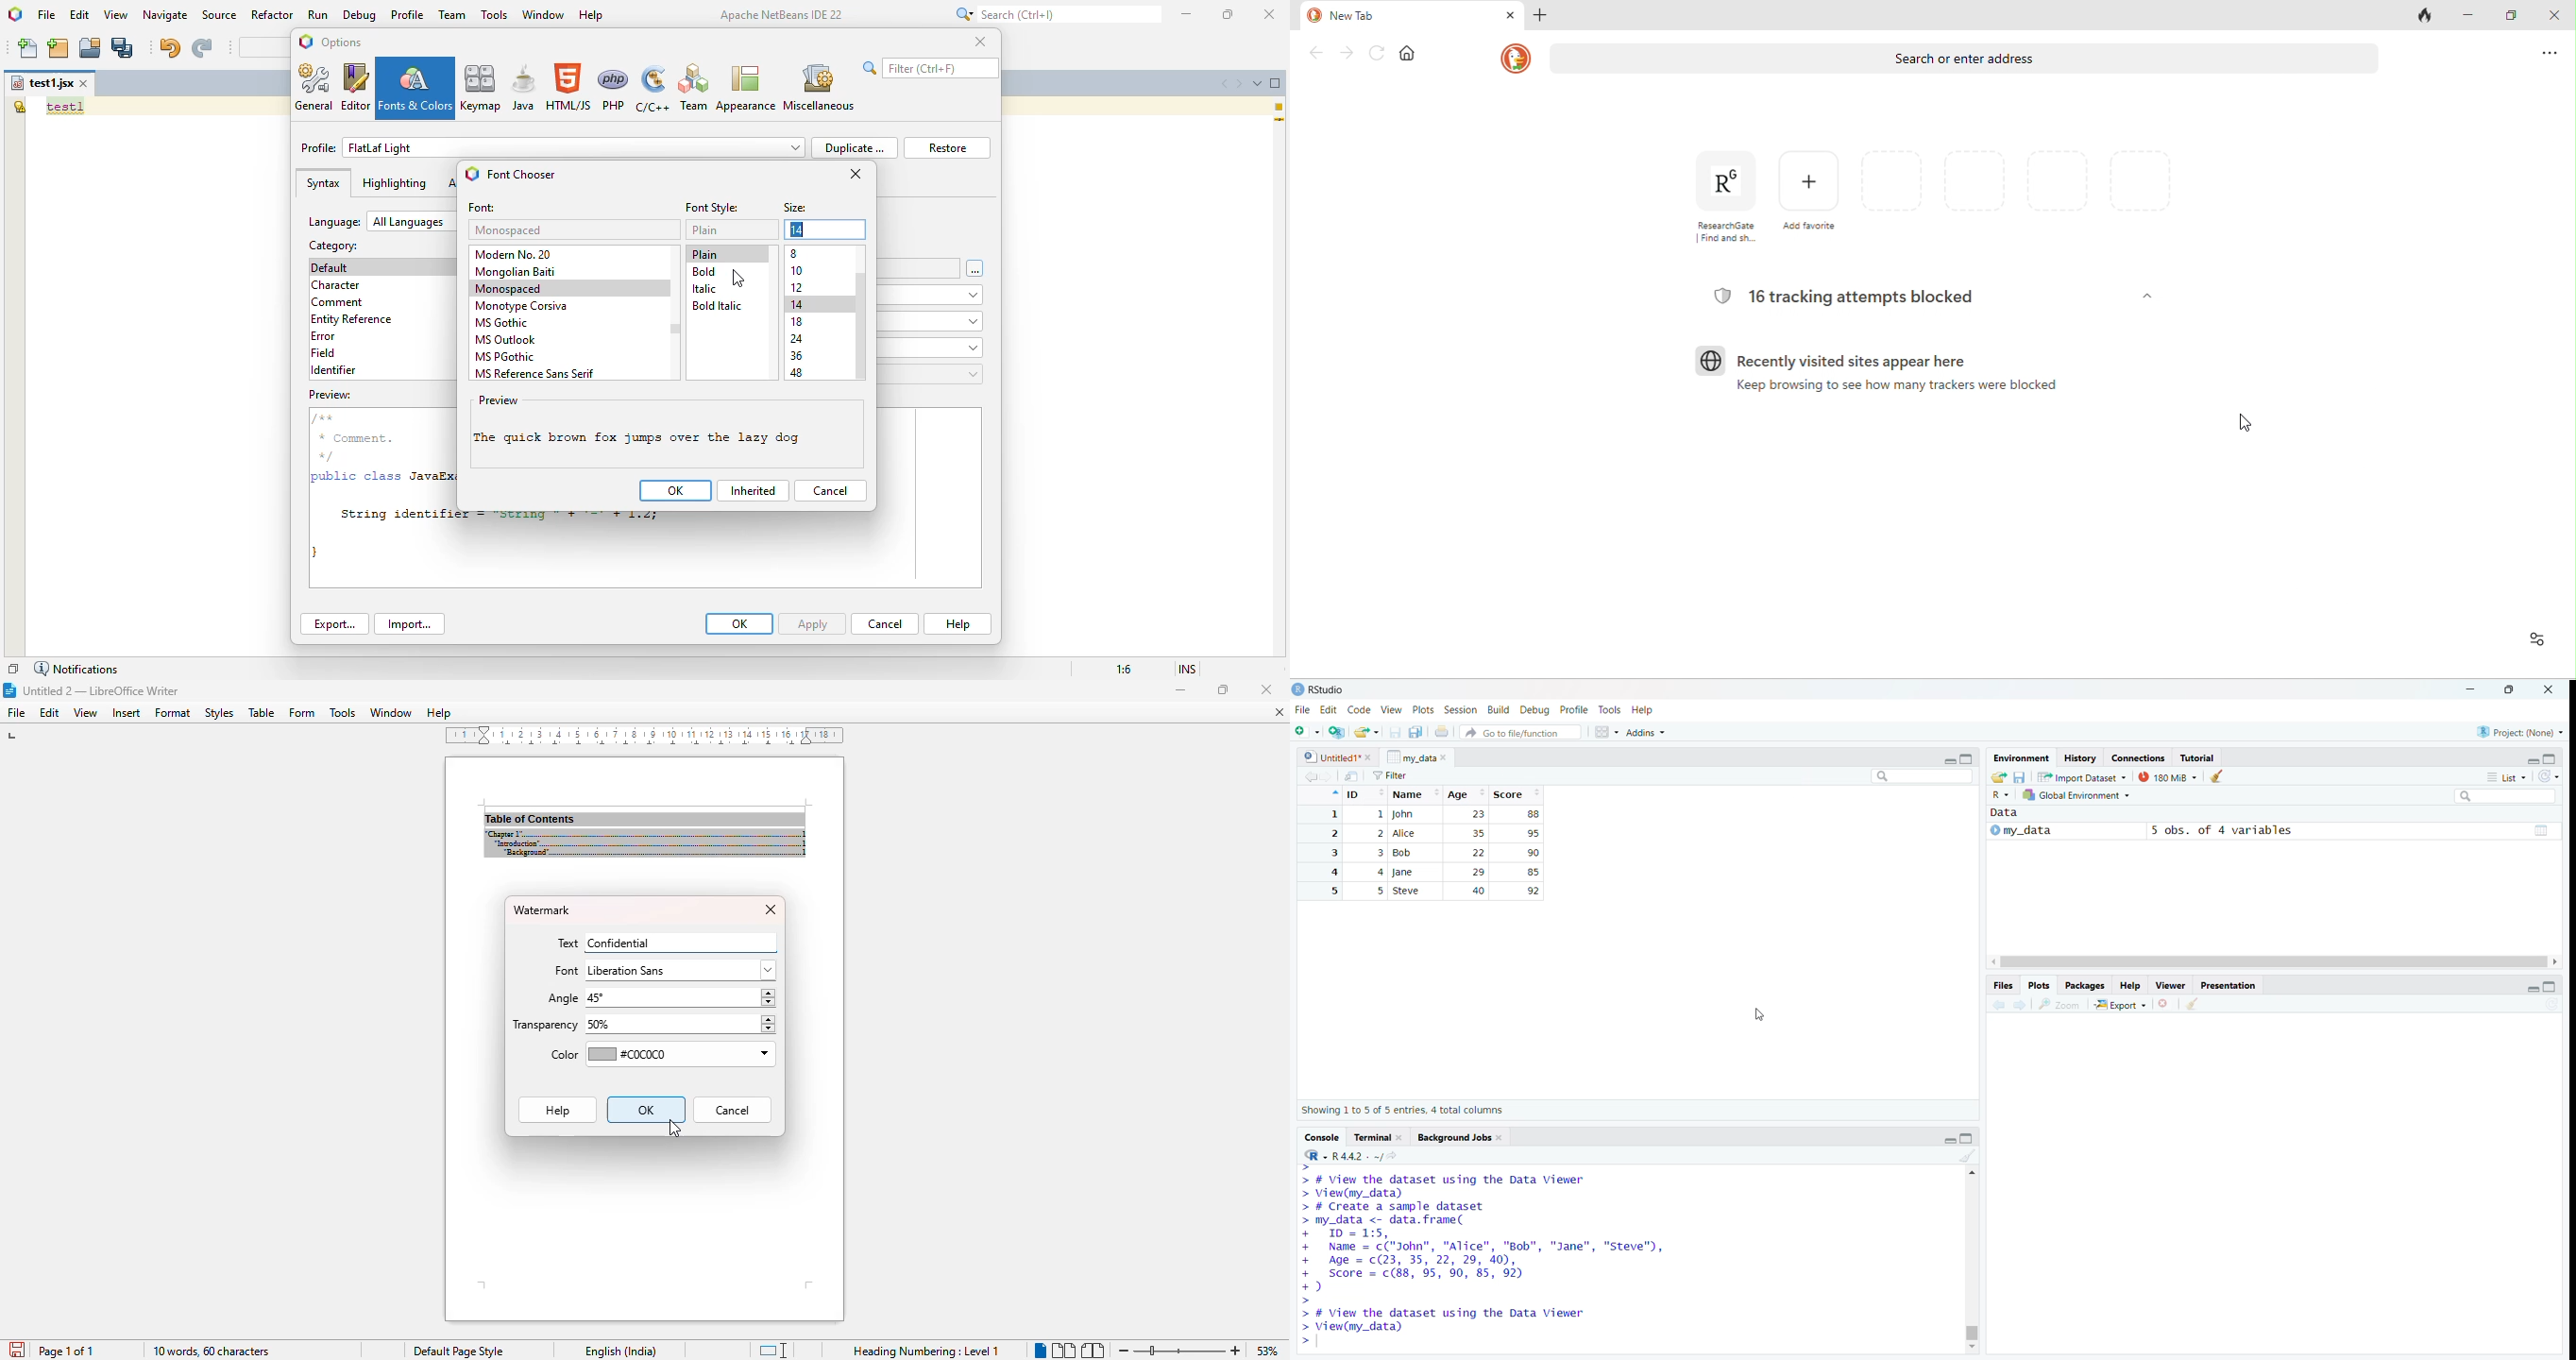 This screenshot has height=1372, width=2576. I want to click on page 1 of 1, so click(66, 1352).